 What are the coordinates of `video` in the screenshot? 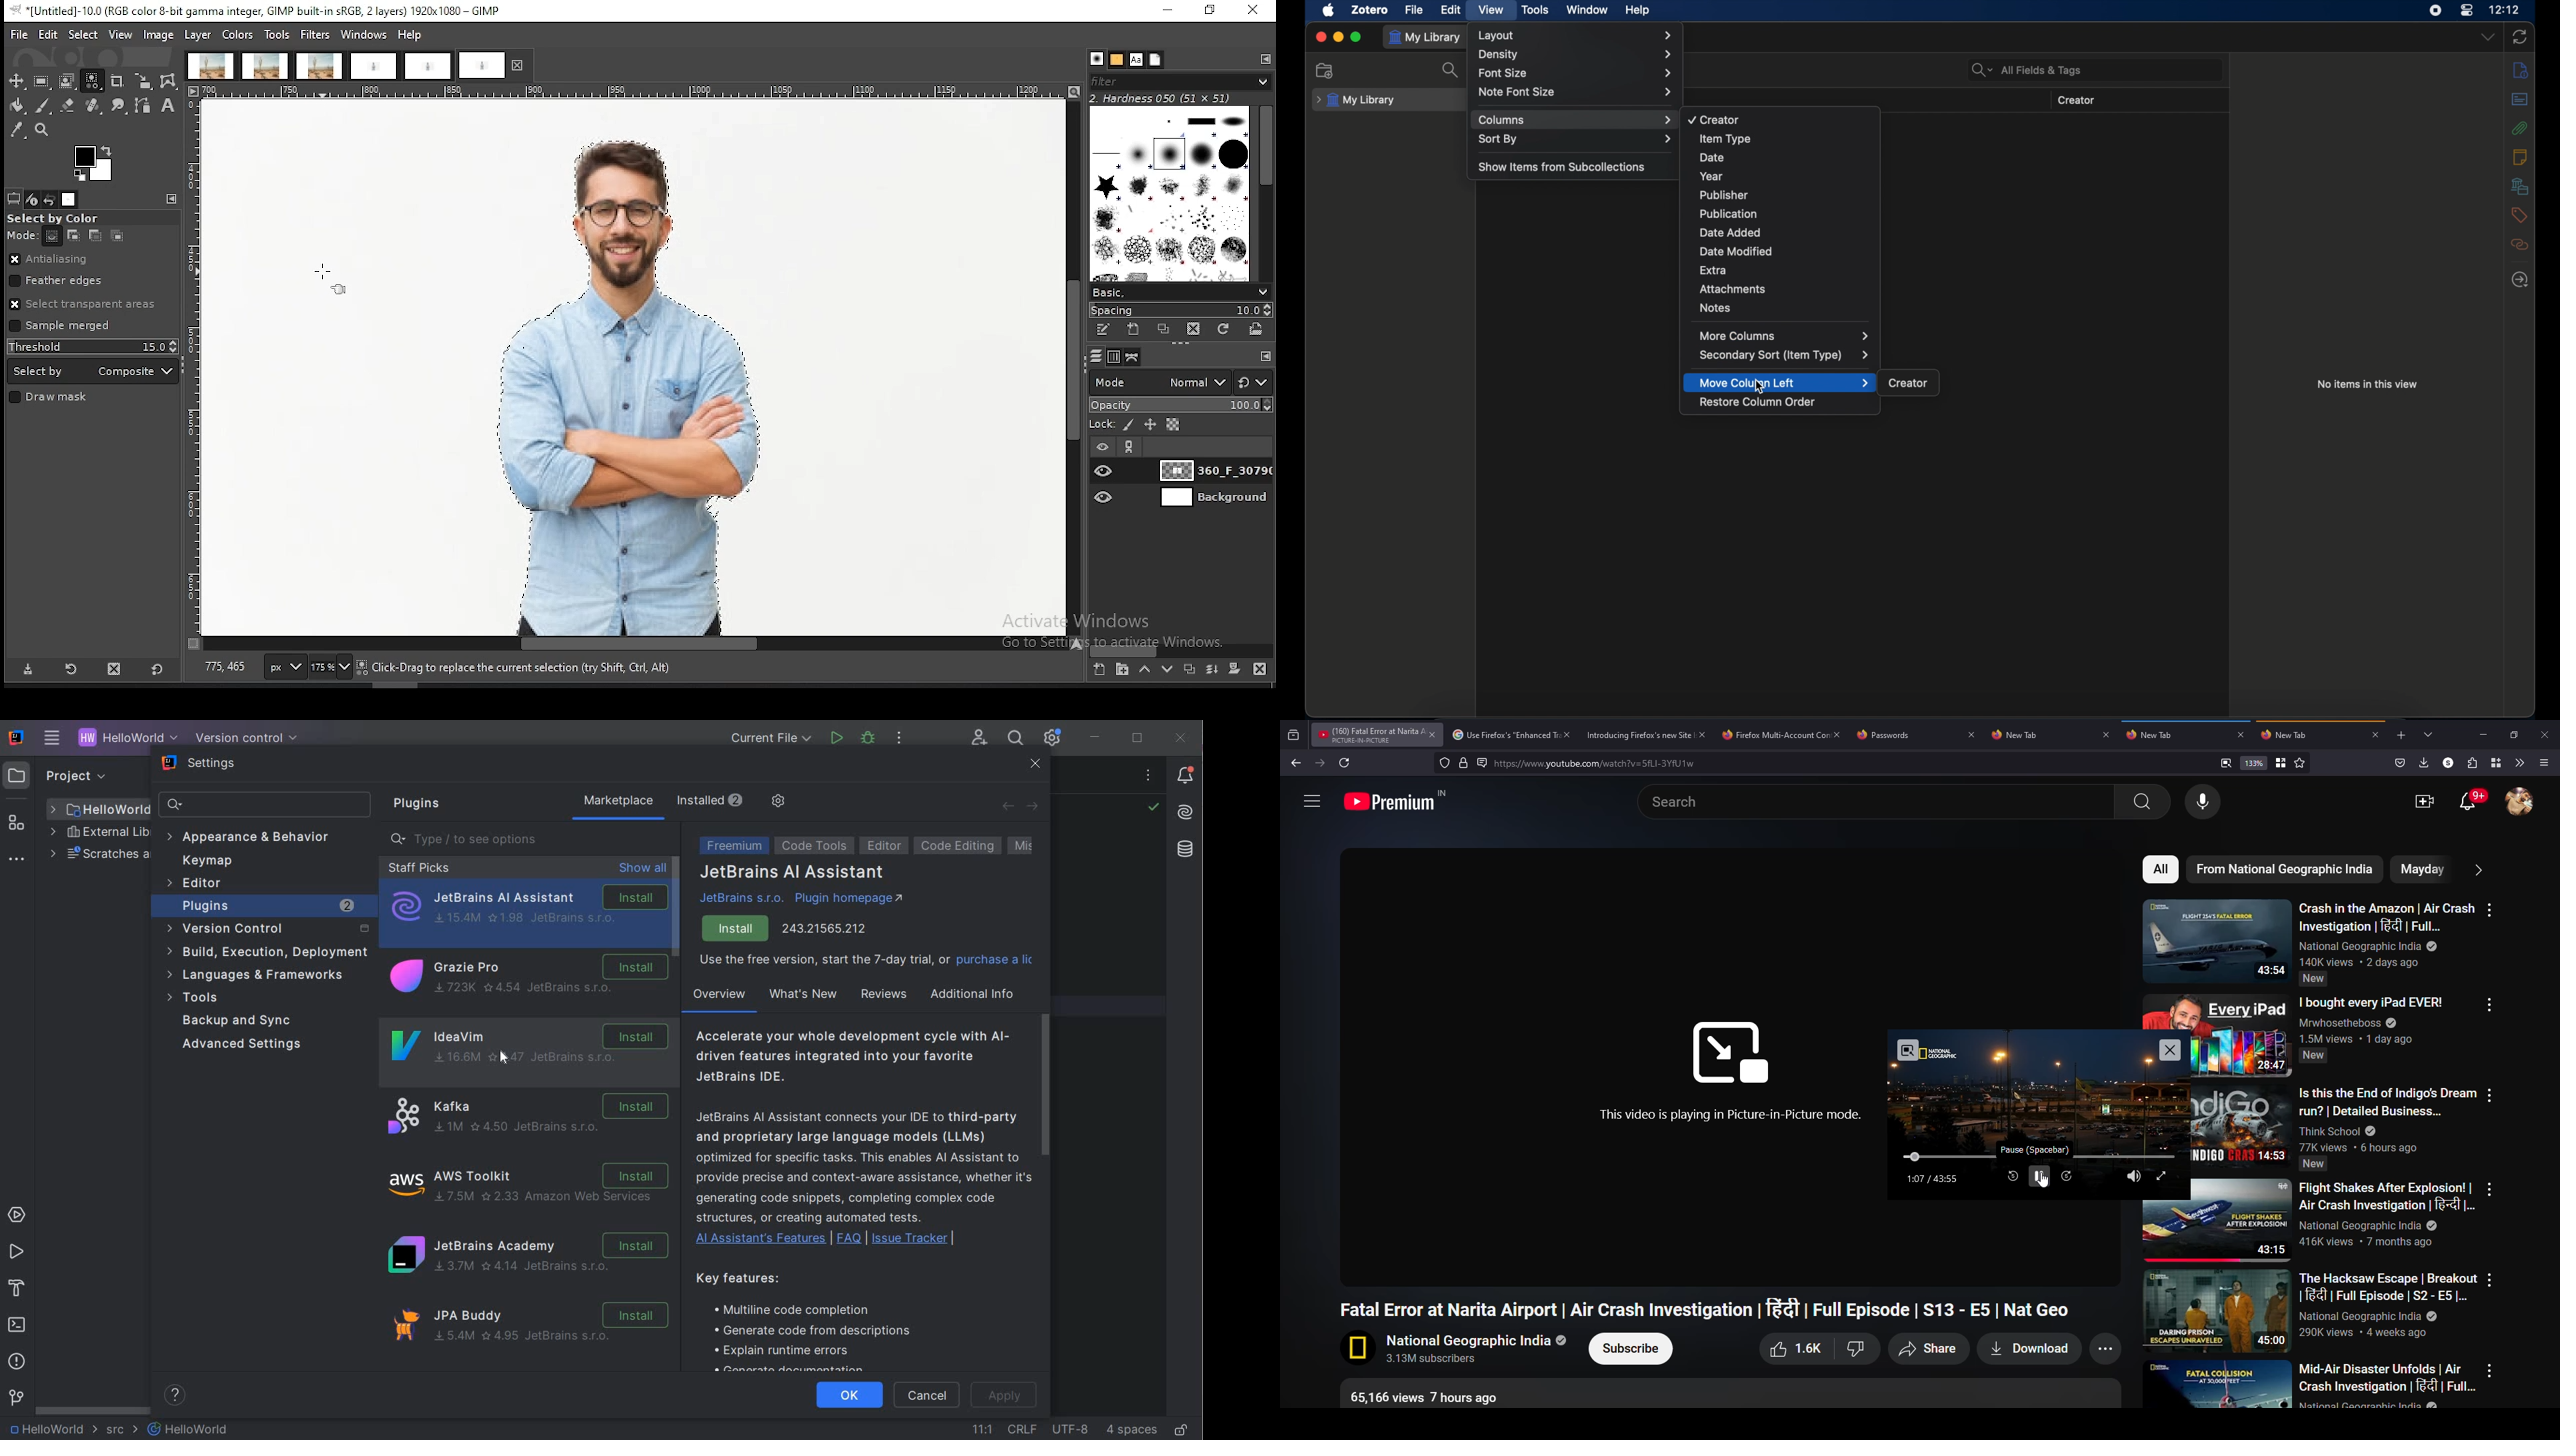 It's located at (2425, 801).